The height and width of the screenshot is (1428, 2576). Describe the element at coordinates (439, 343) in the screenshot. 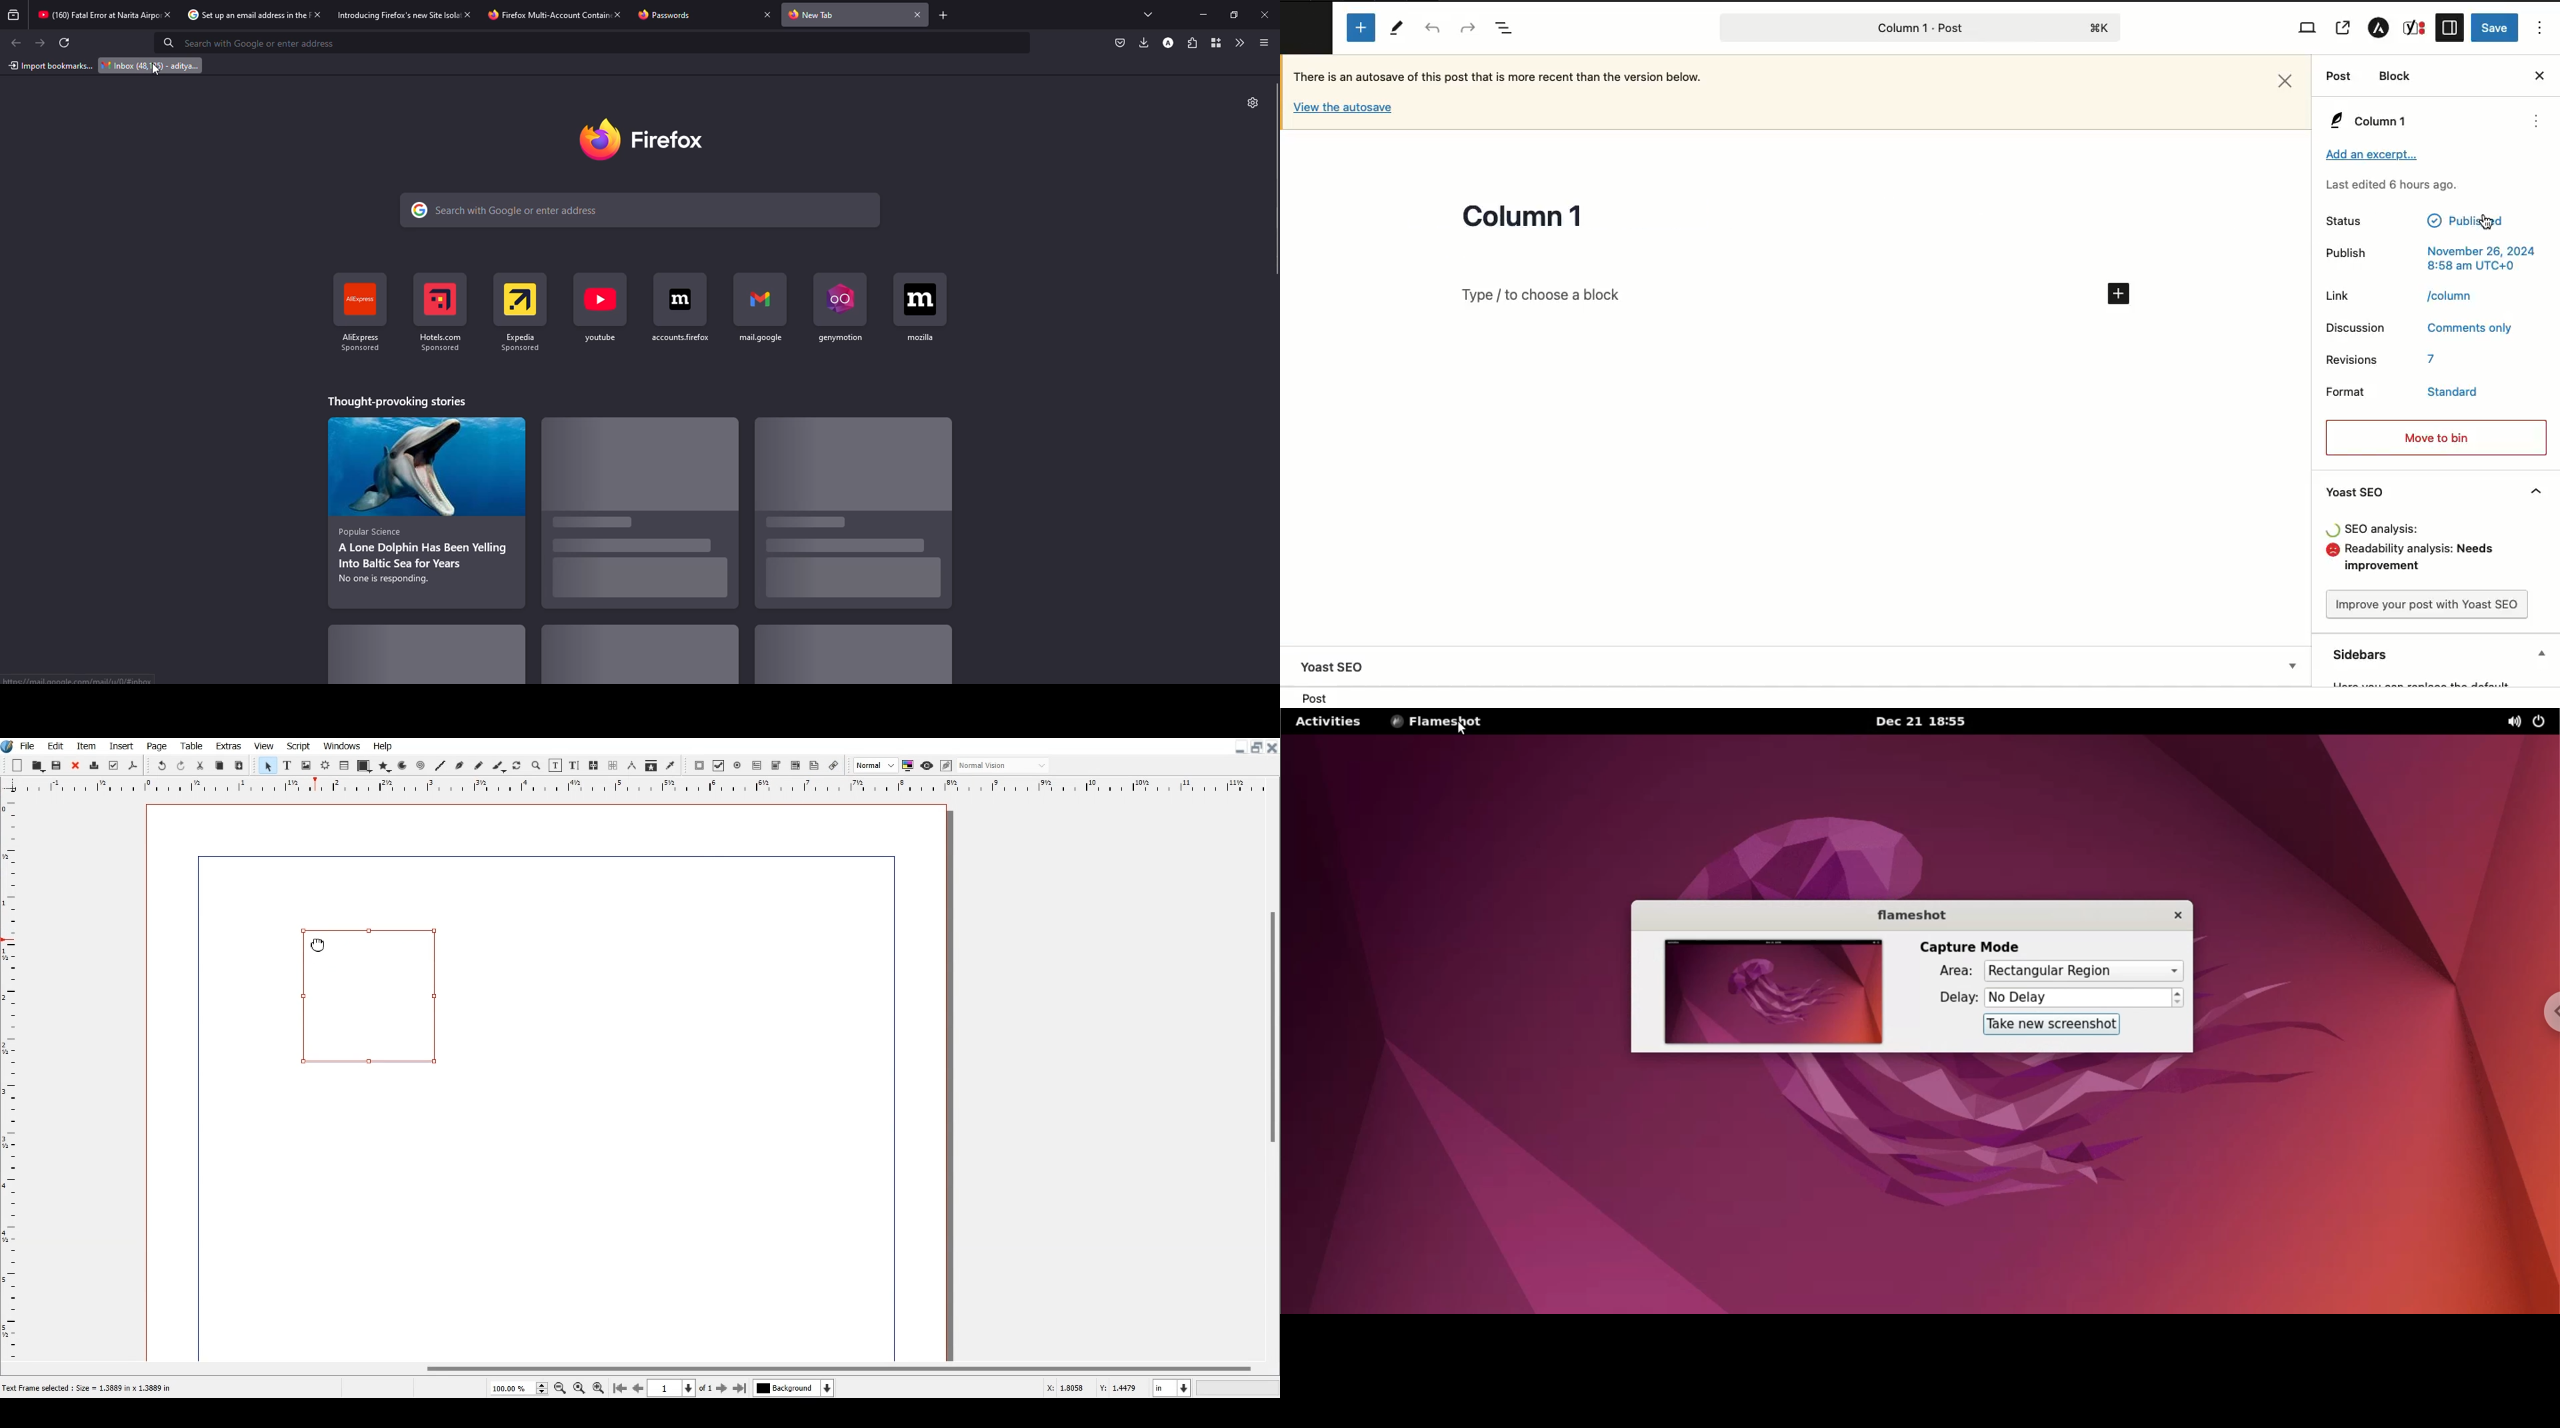

I see `Hotels.com Sponsored` at that location.